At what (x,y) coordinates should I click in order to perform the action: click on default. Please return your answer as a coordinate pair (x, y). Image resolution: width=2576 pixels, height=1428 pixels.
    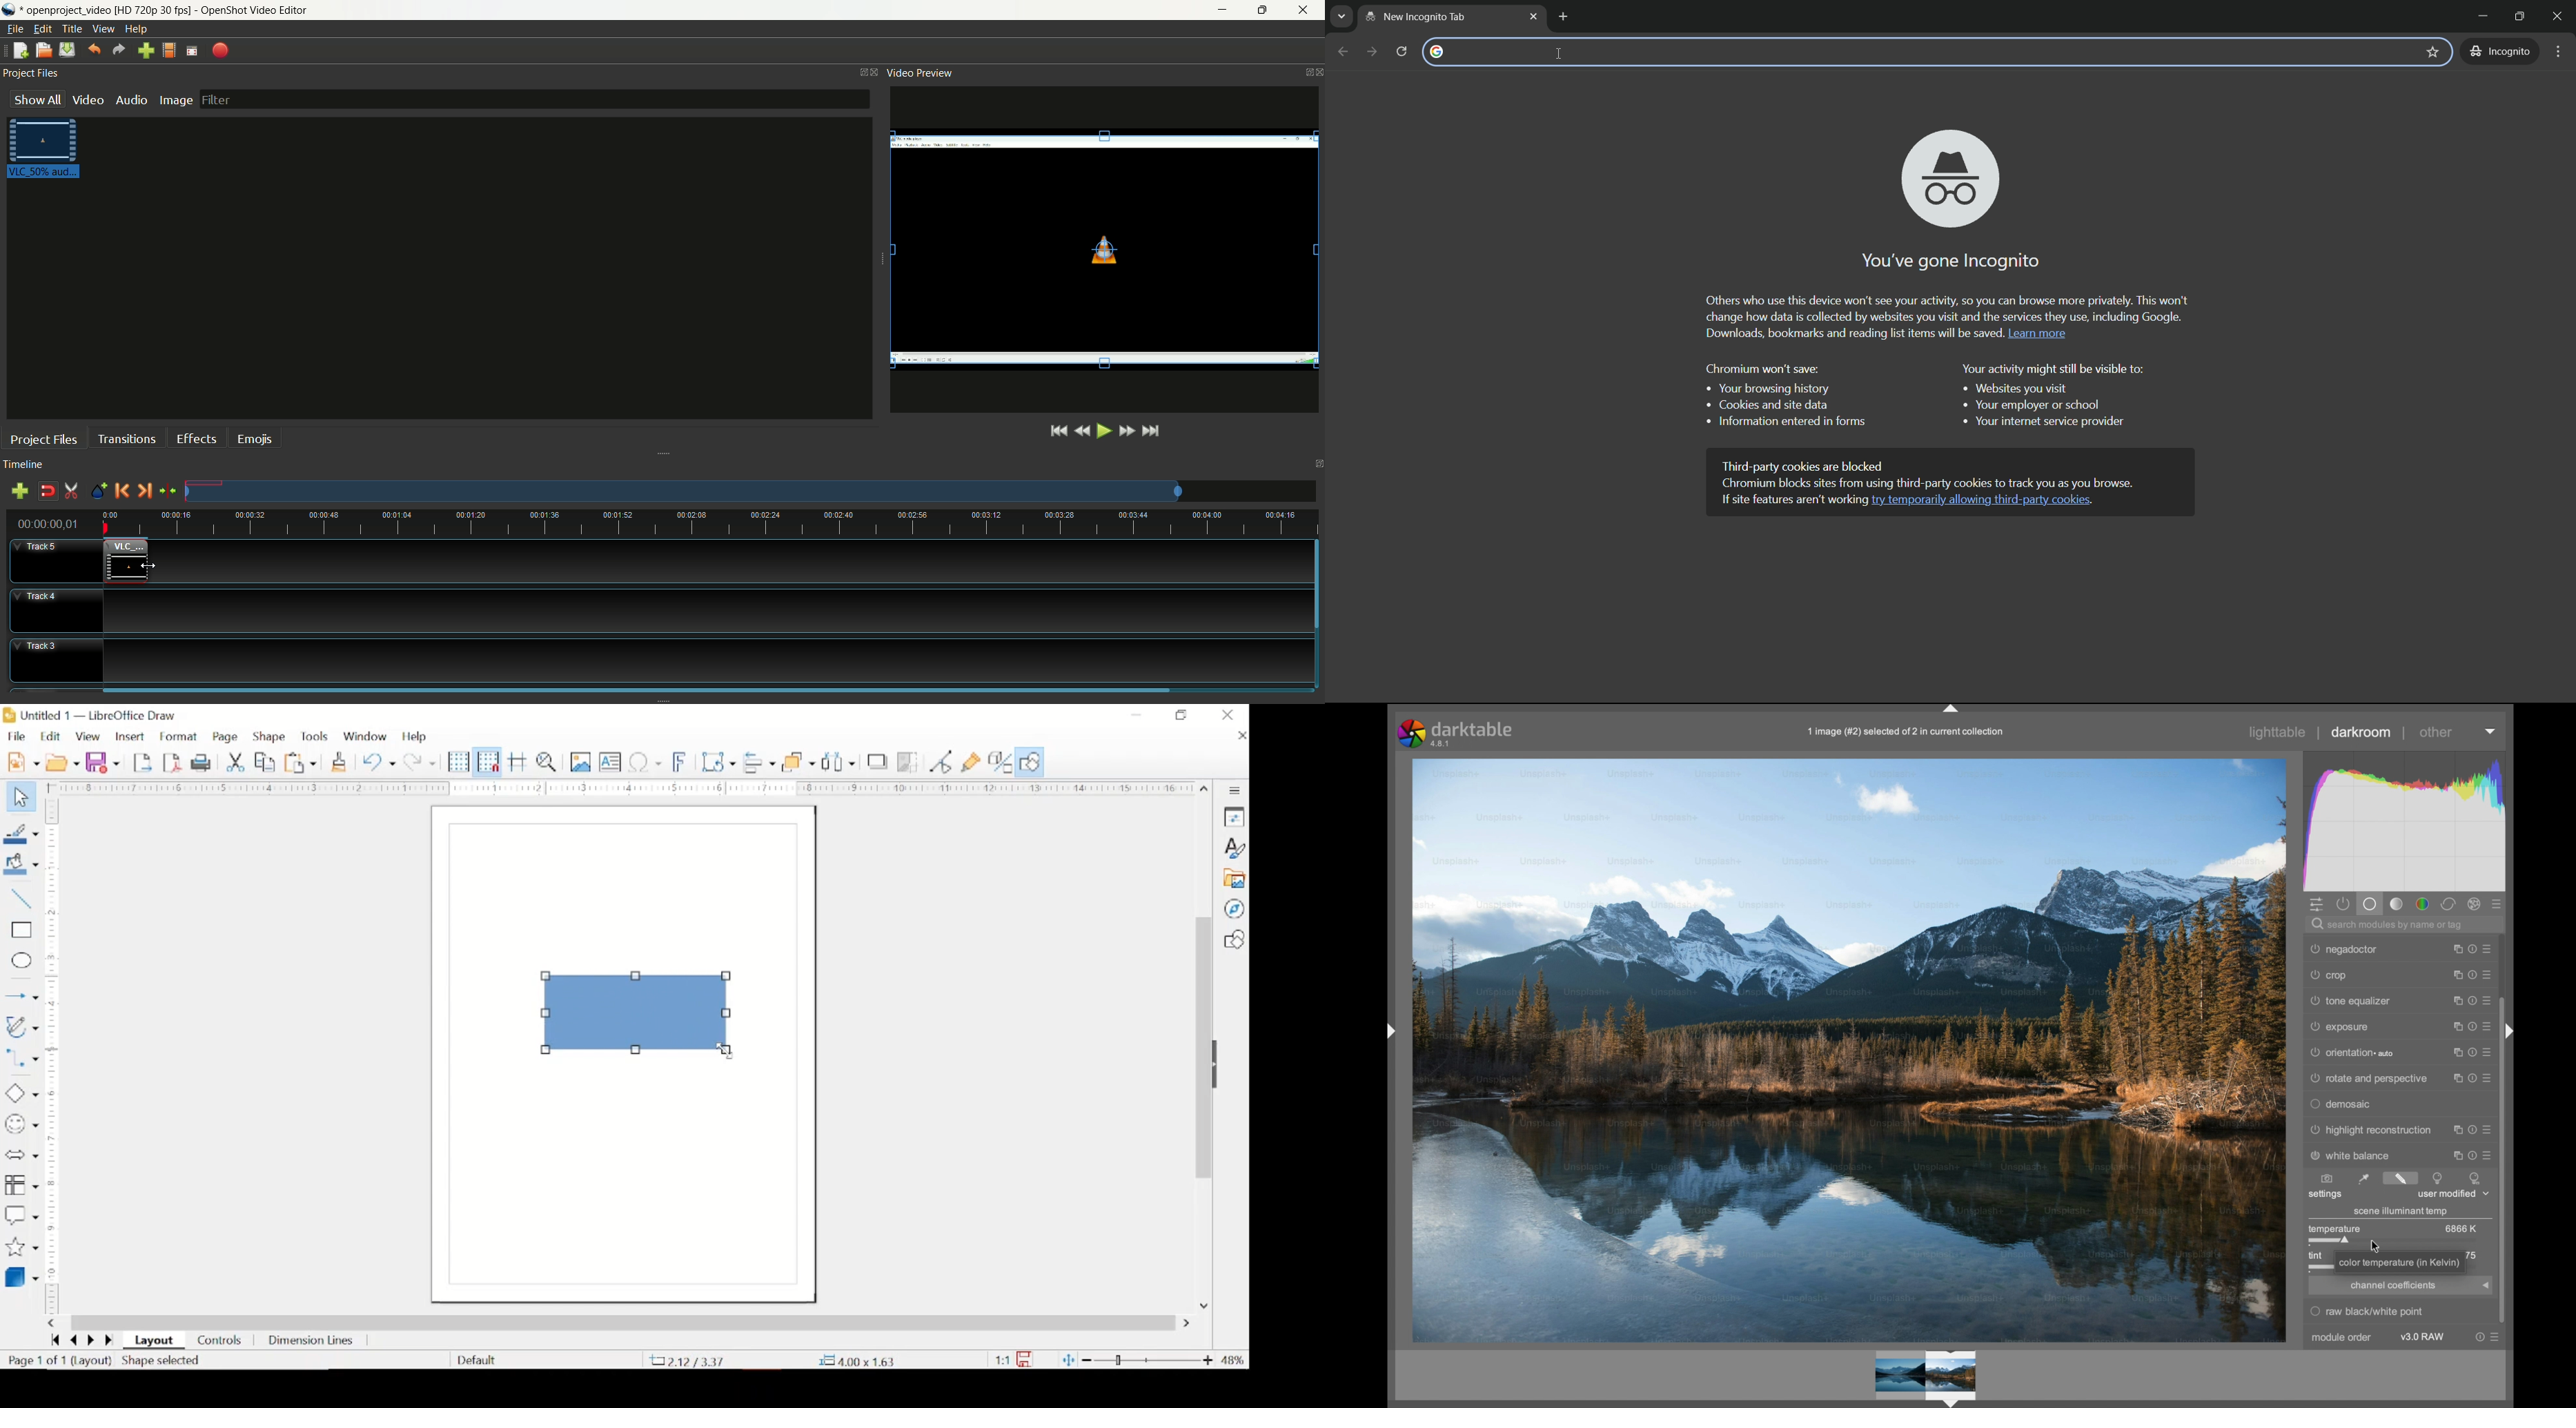
    Looking at the image, I should click on (476, 1359).